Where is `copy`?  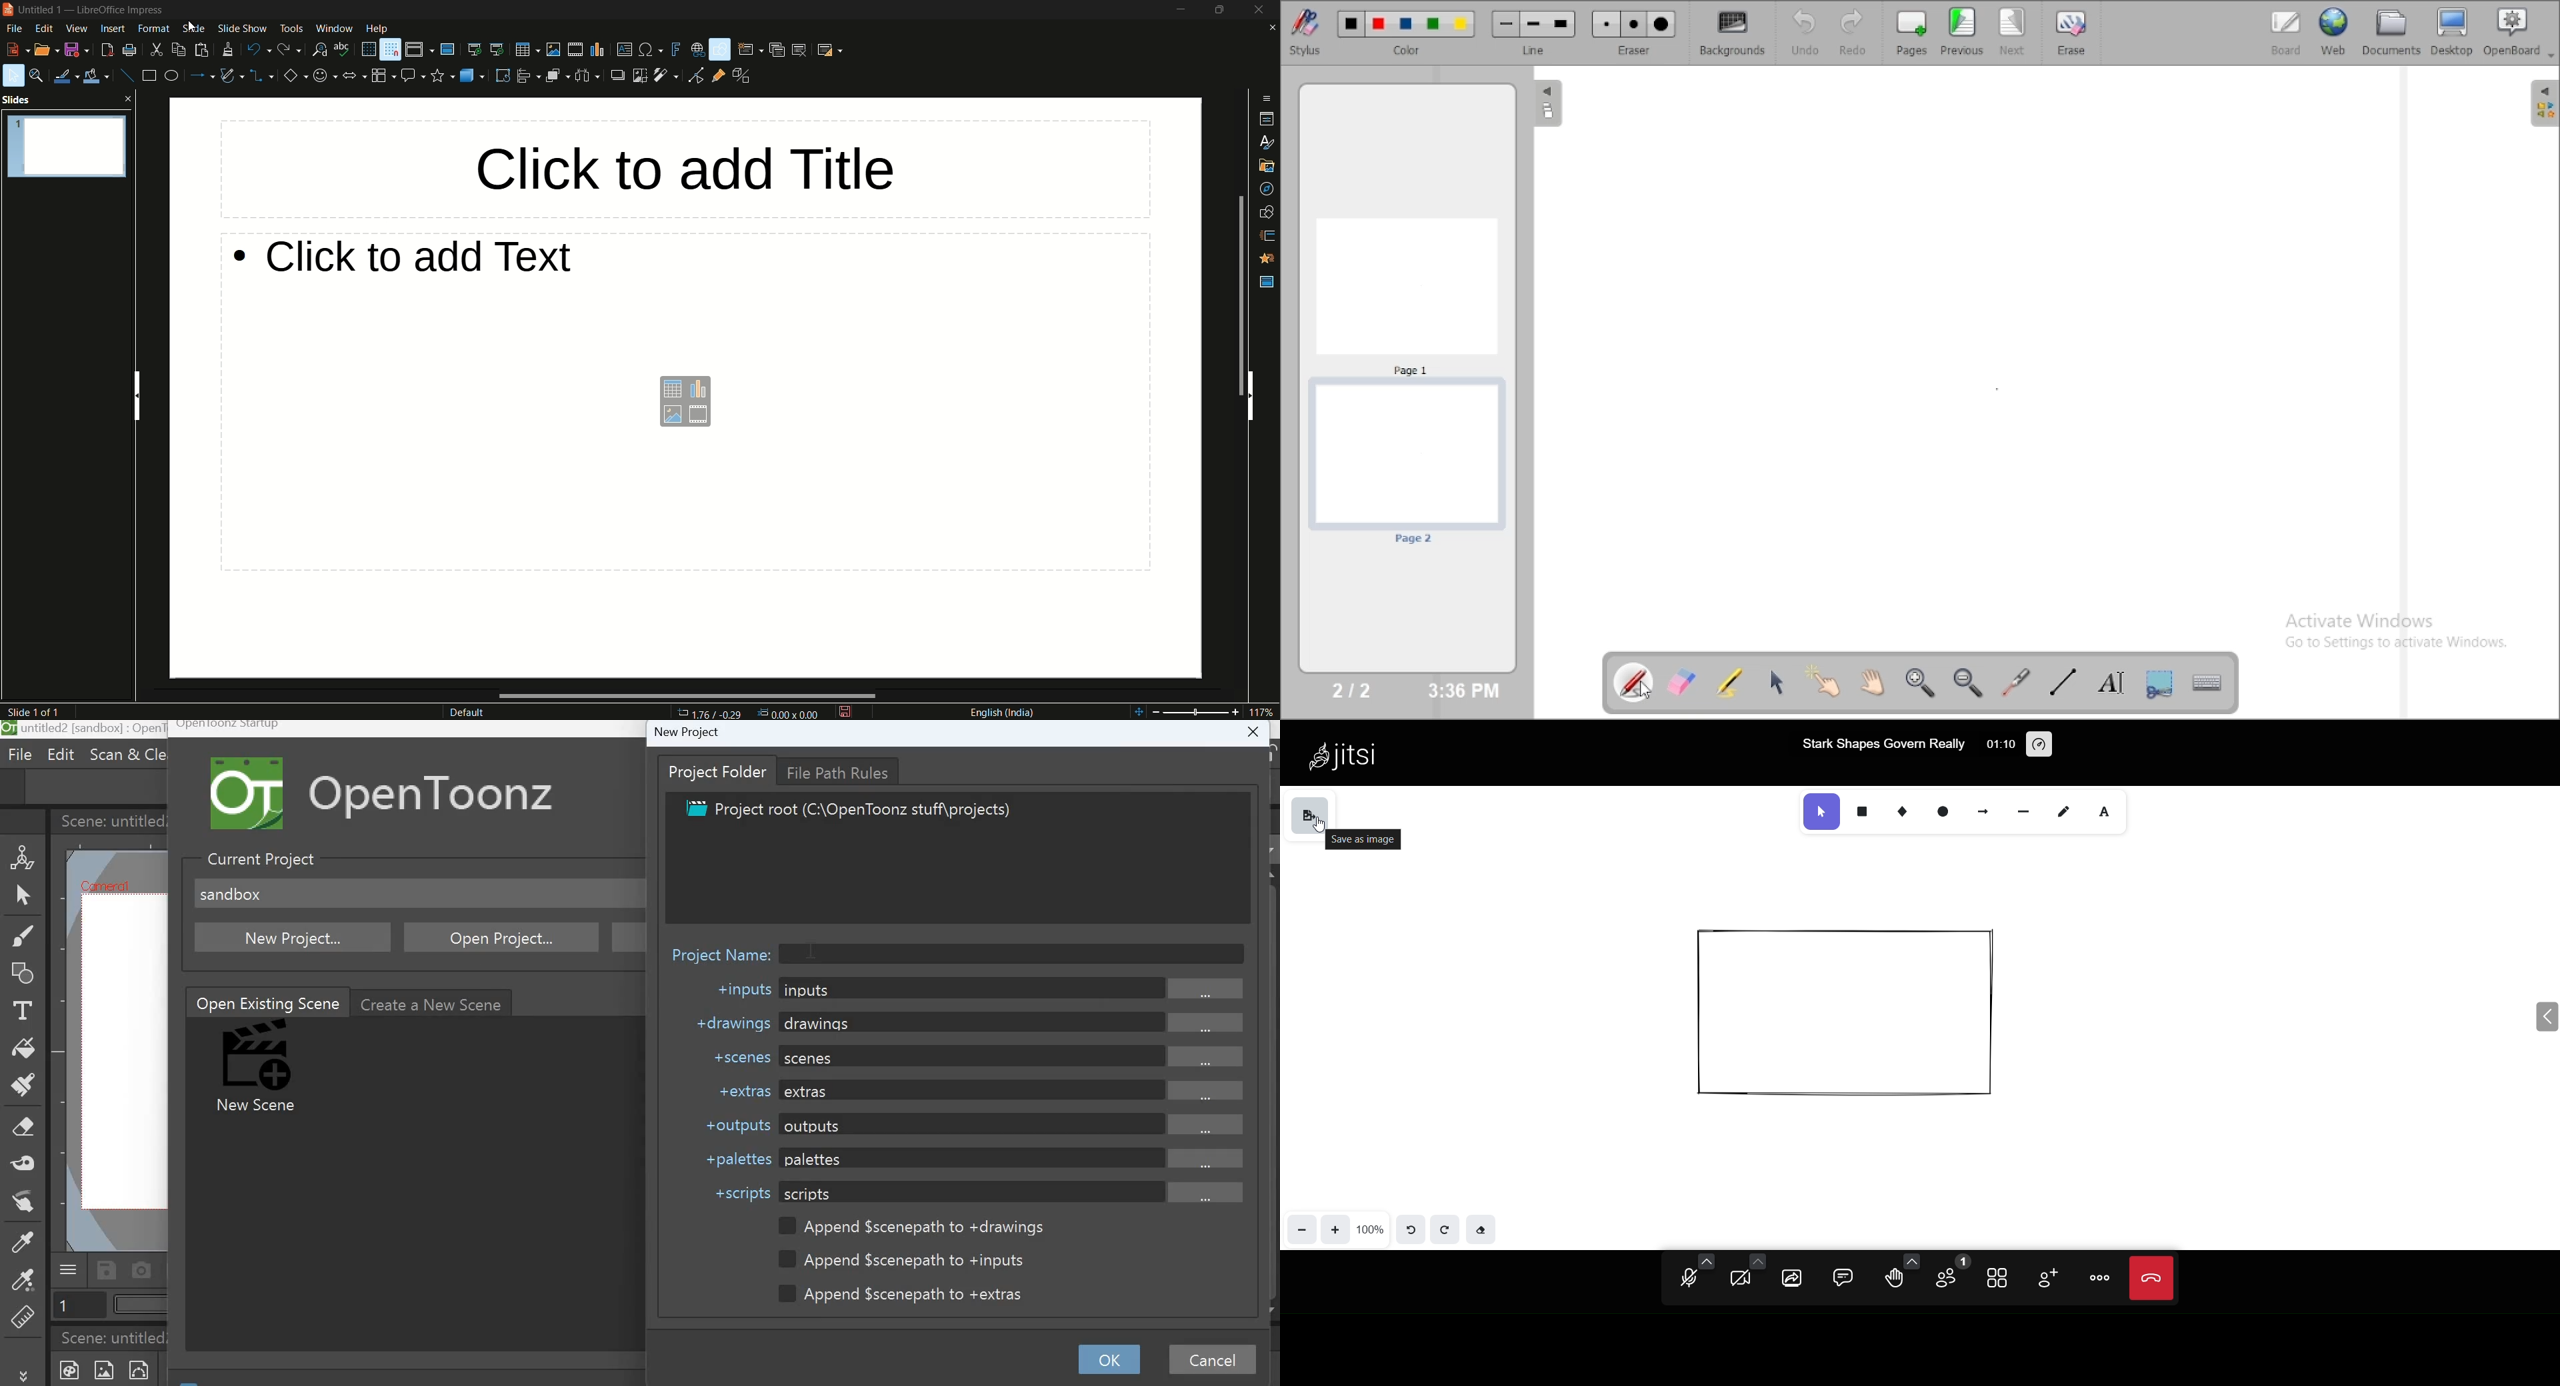
copy is located at coordinates (177, 50).